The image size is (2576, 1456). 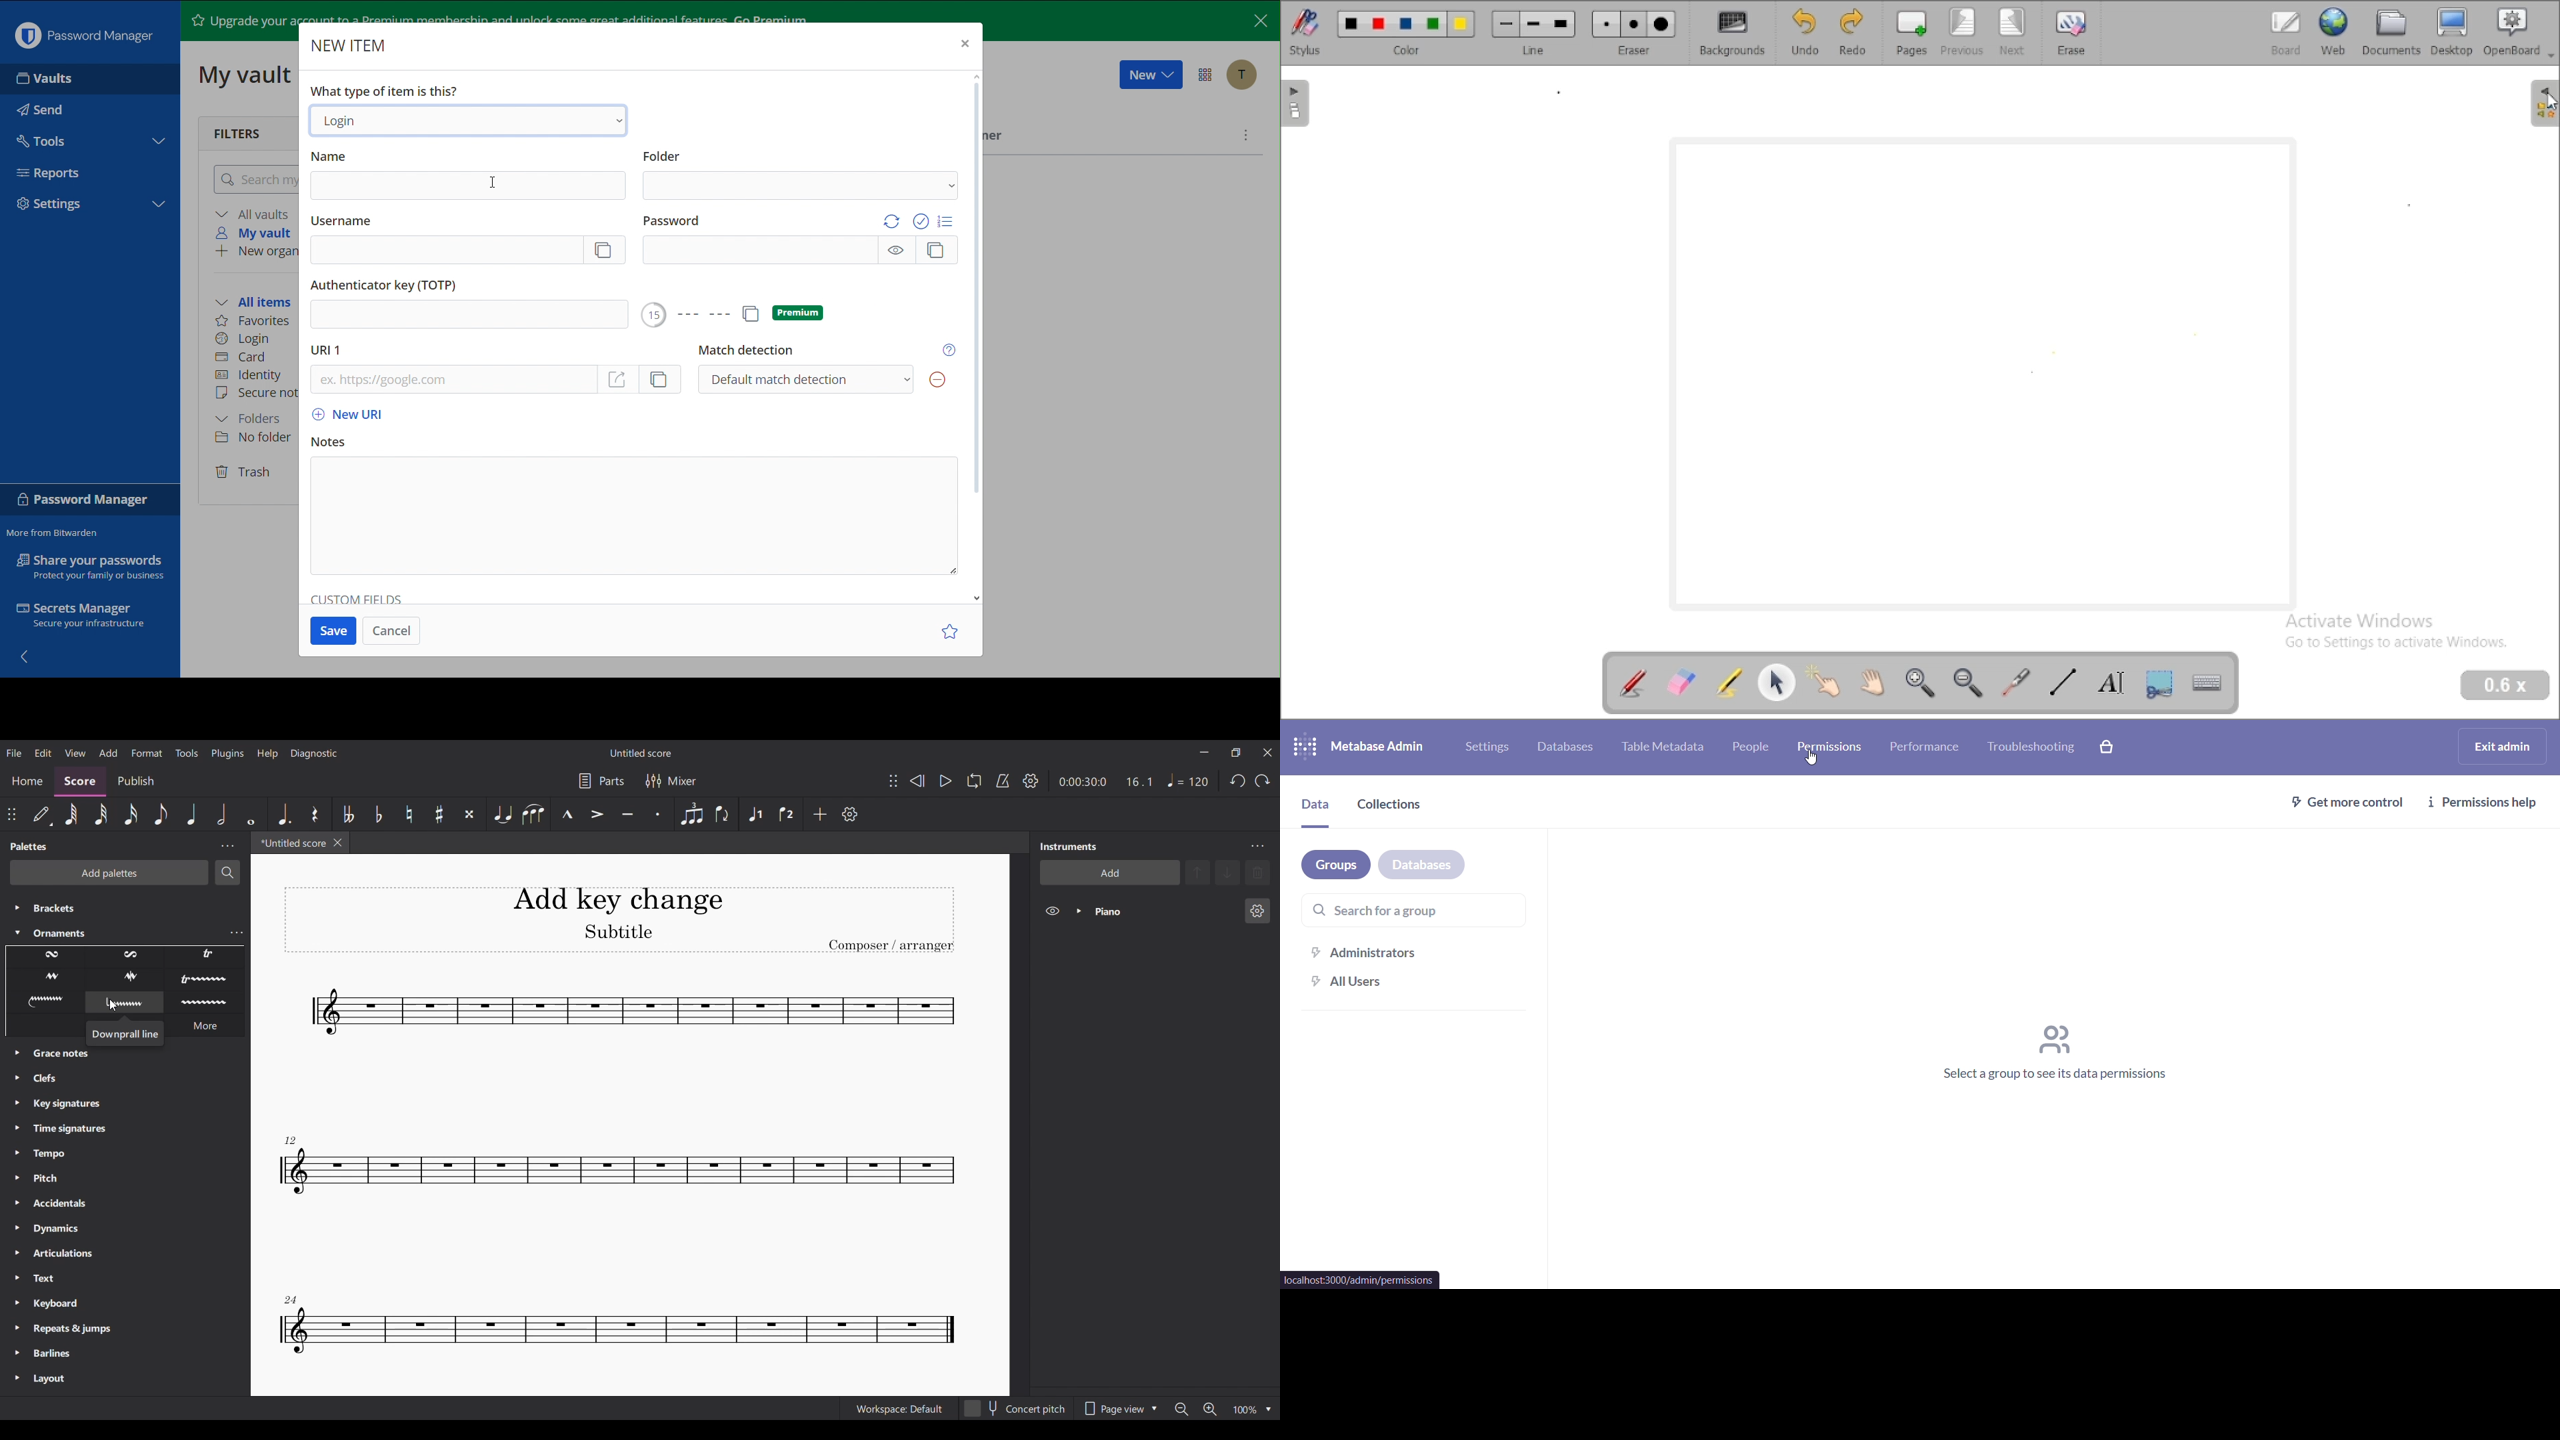 I want to click on all users, so click(x=1418, y=991).